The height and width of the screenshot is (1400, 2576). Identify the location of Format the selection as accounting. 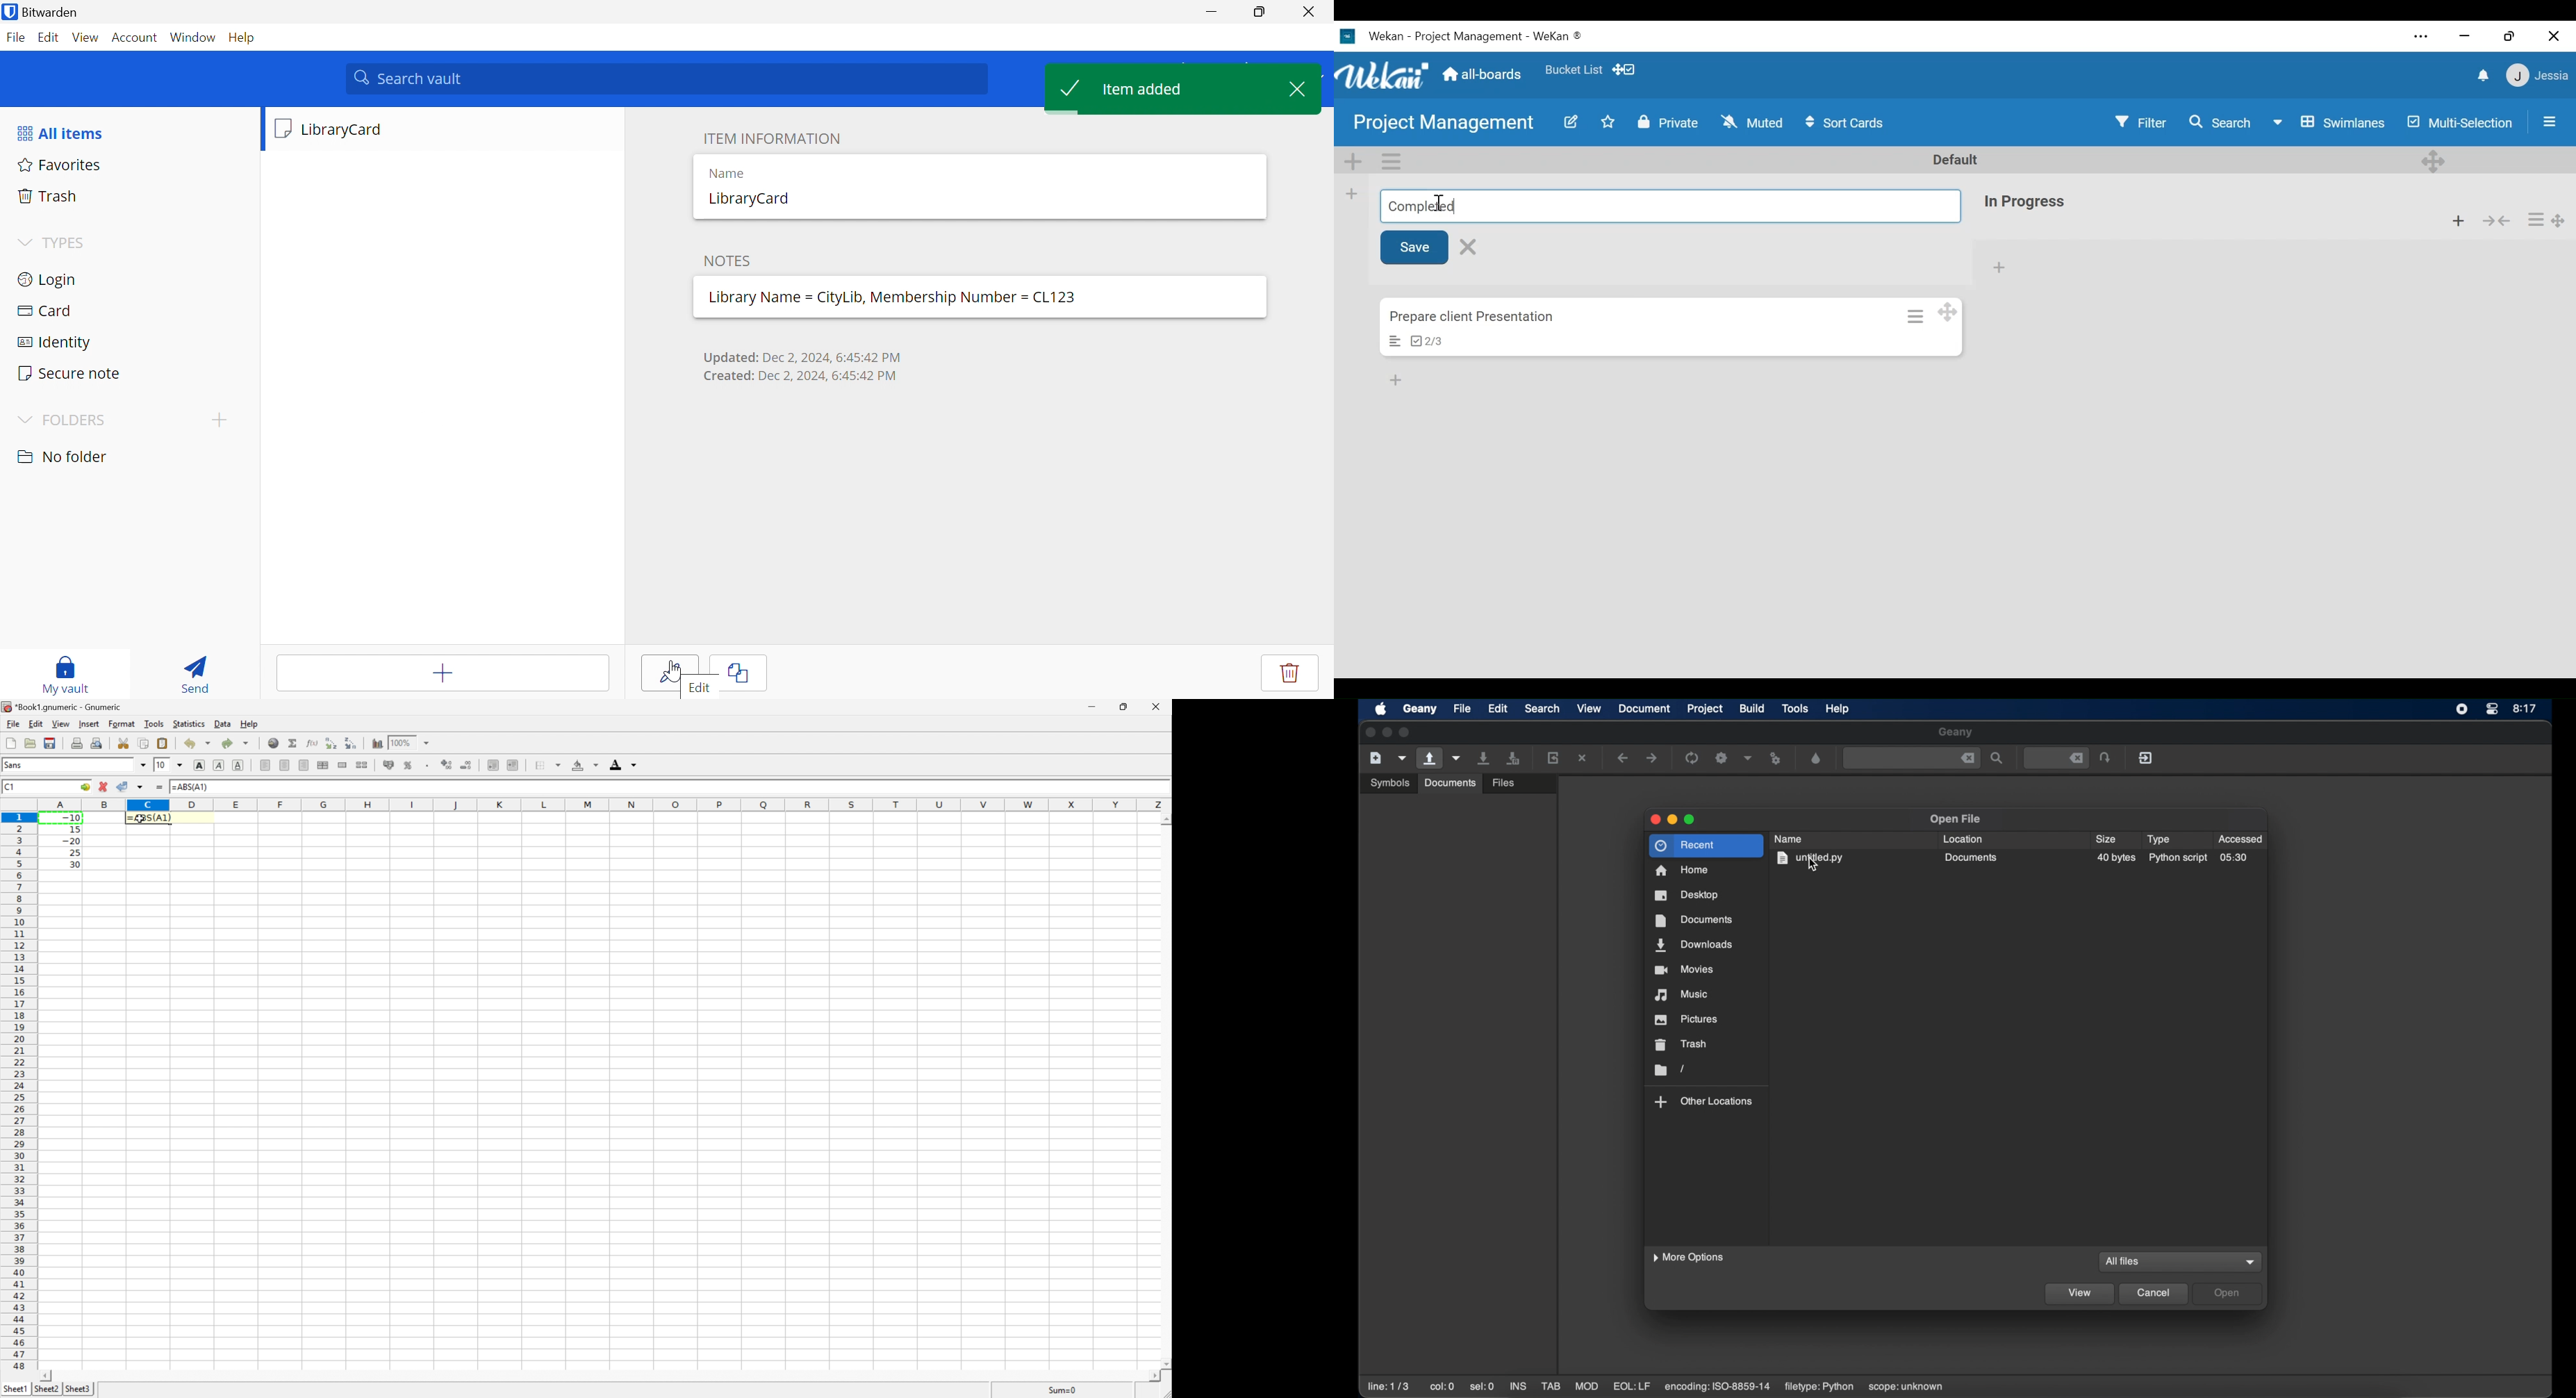
(388, 765).